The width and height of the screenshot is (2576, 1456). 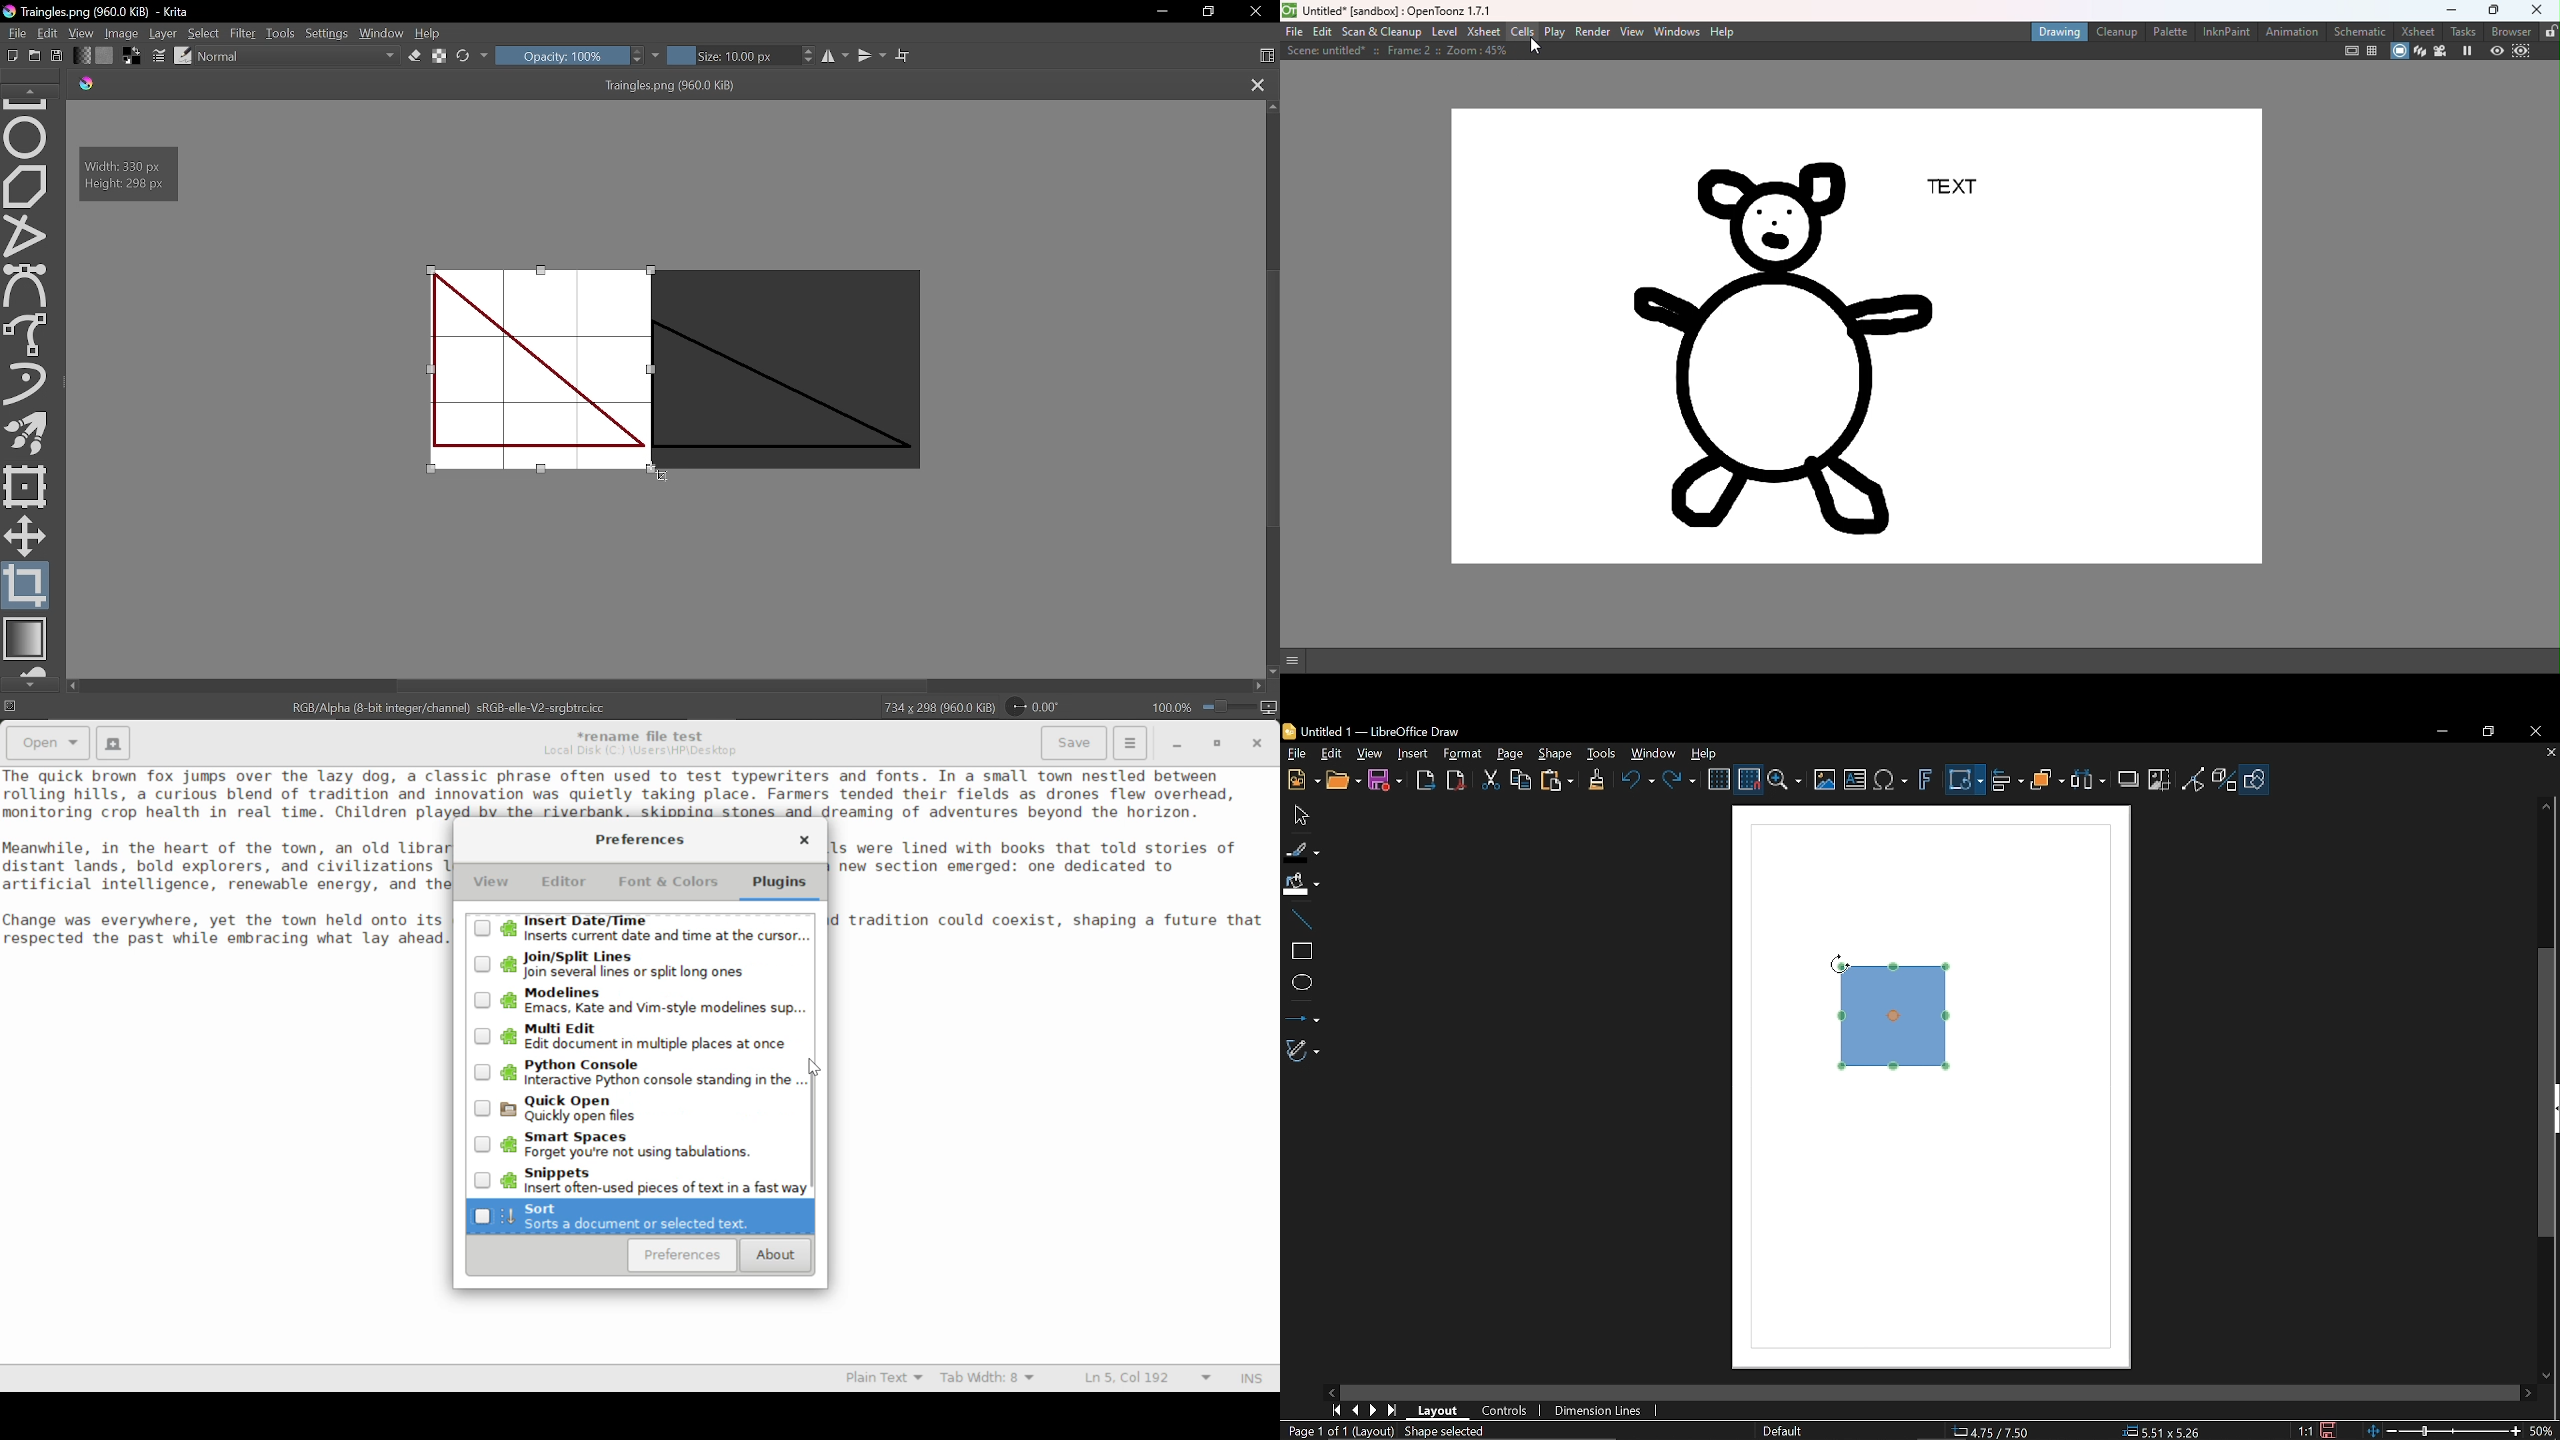 What do you see at coordinates (1438, 1412) in the screenshot?
I see `layout` at bounding box center [1438, 1412].